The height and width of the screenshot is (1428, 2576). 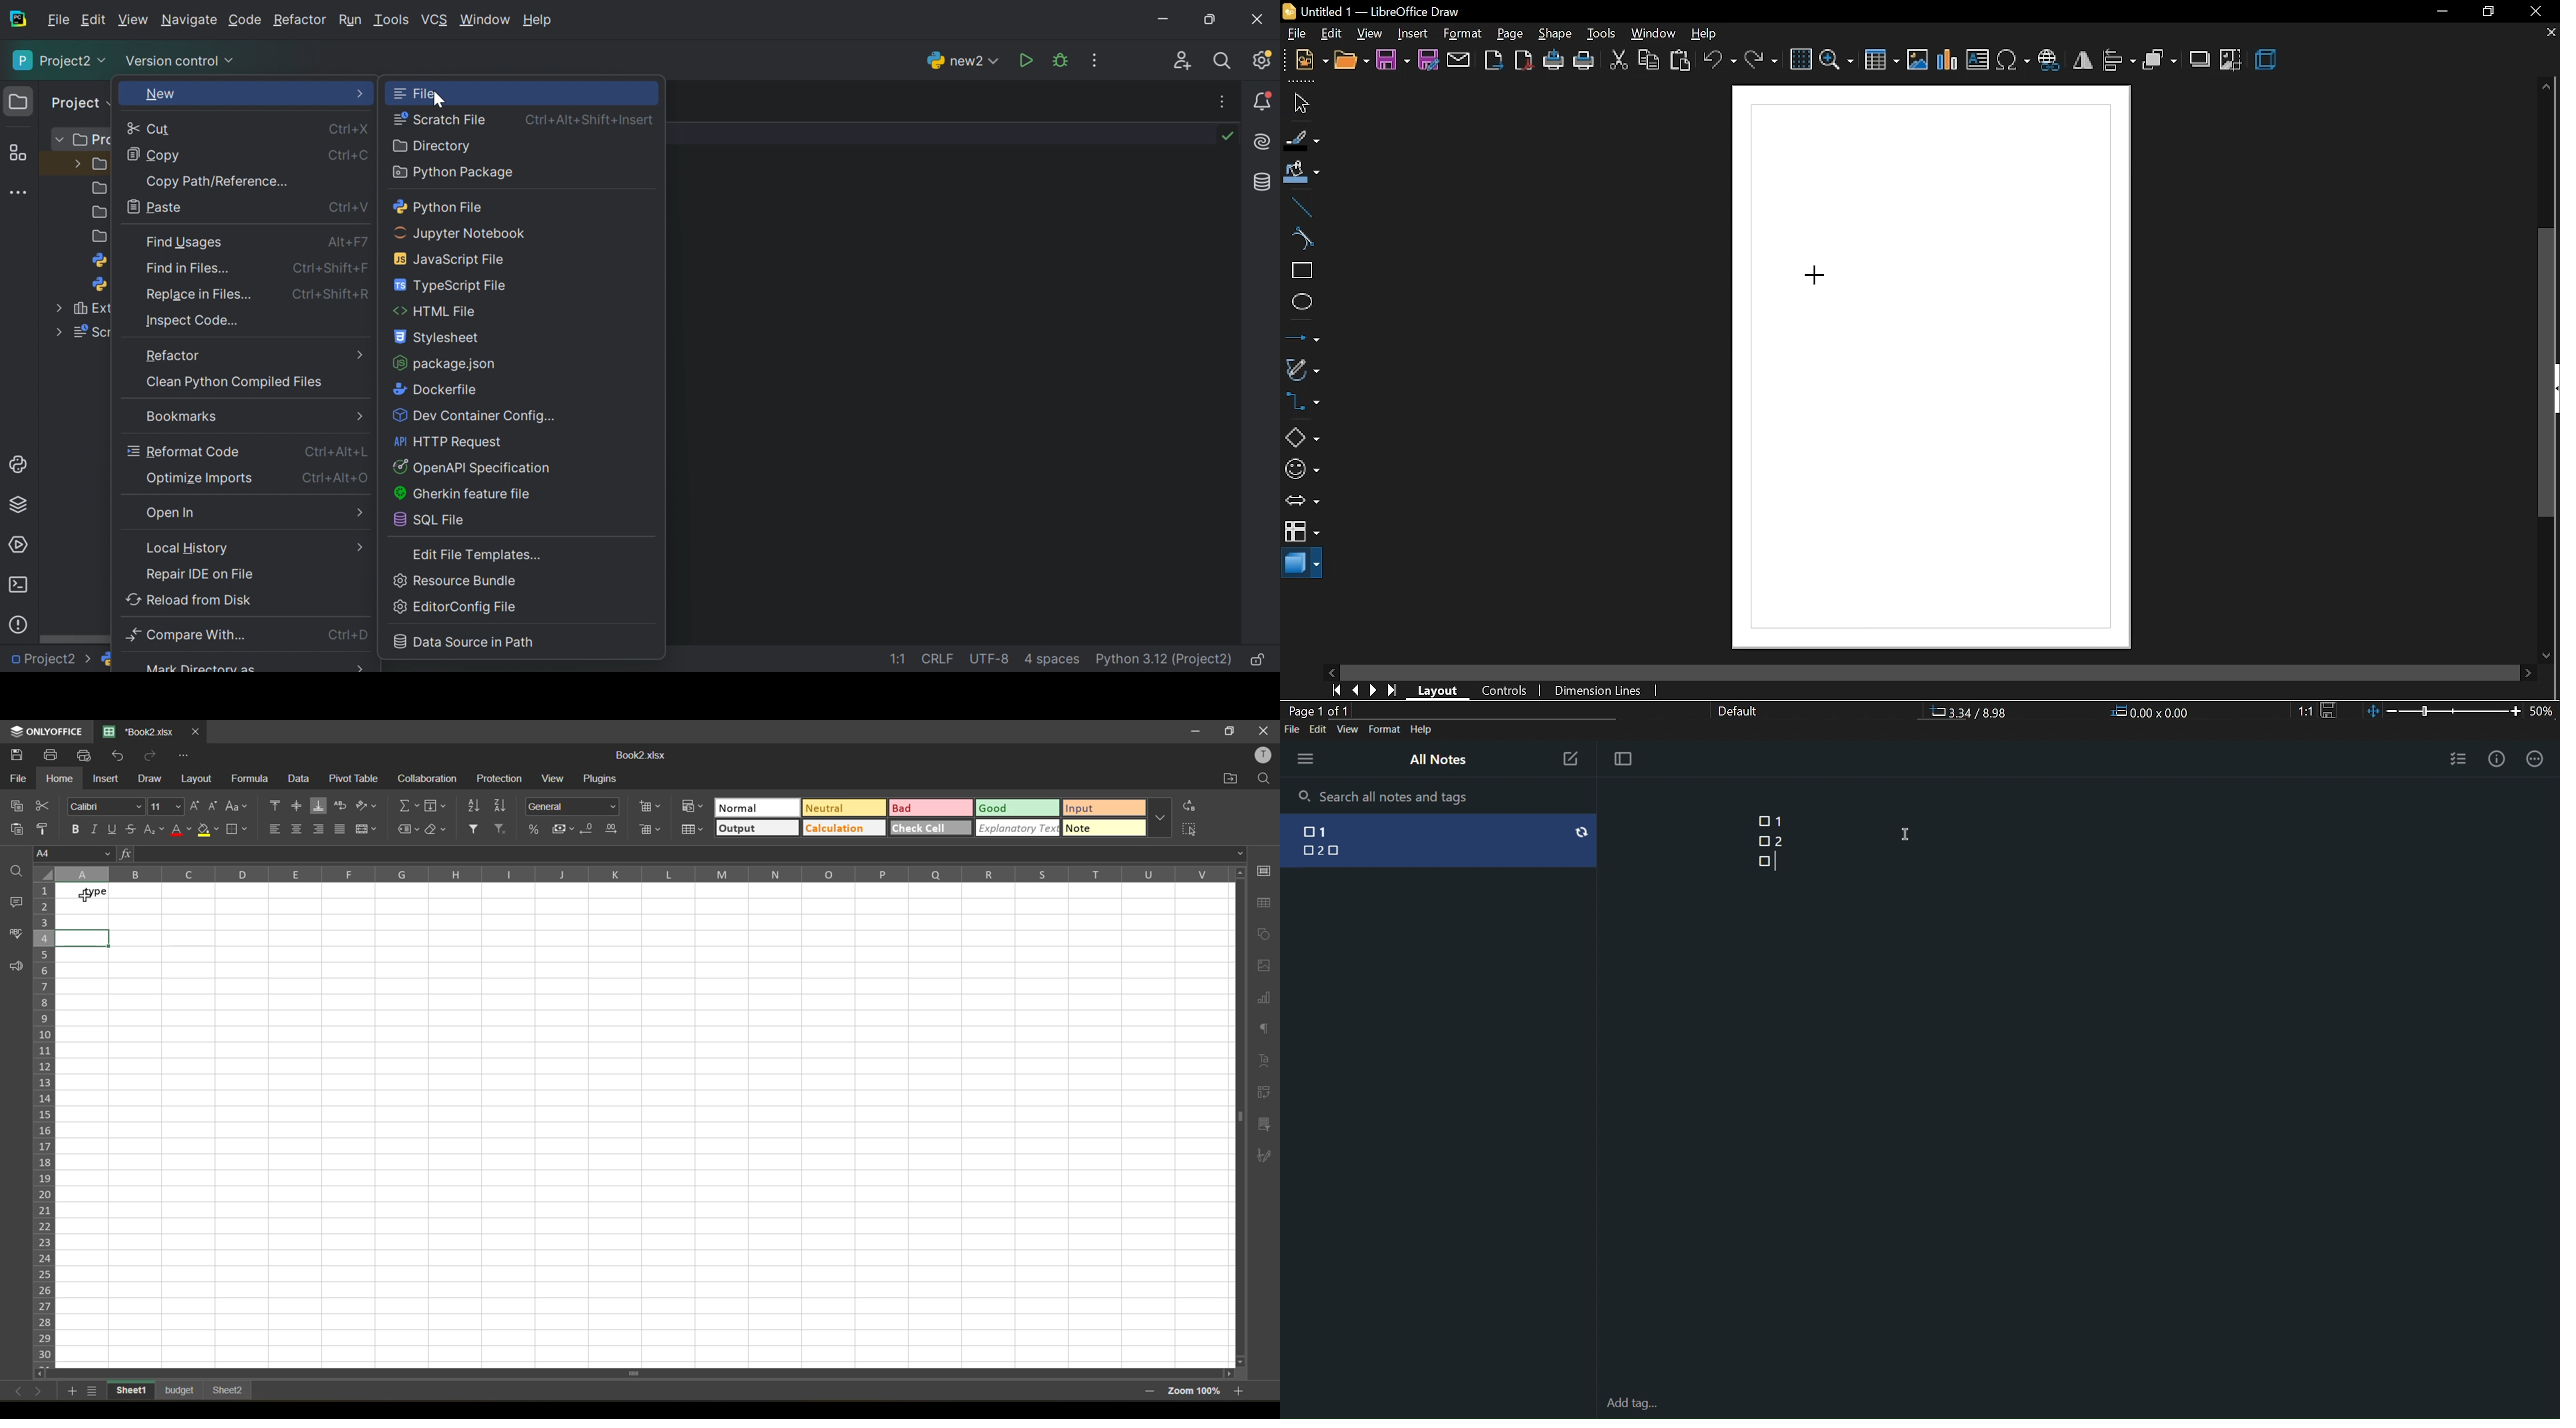 What do you see at coordinates (2119, 62) in the screenshot?
I see `align` at bounding box center [2119, 62].